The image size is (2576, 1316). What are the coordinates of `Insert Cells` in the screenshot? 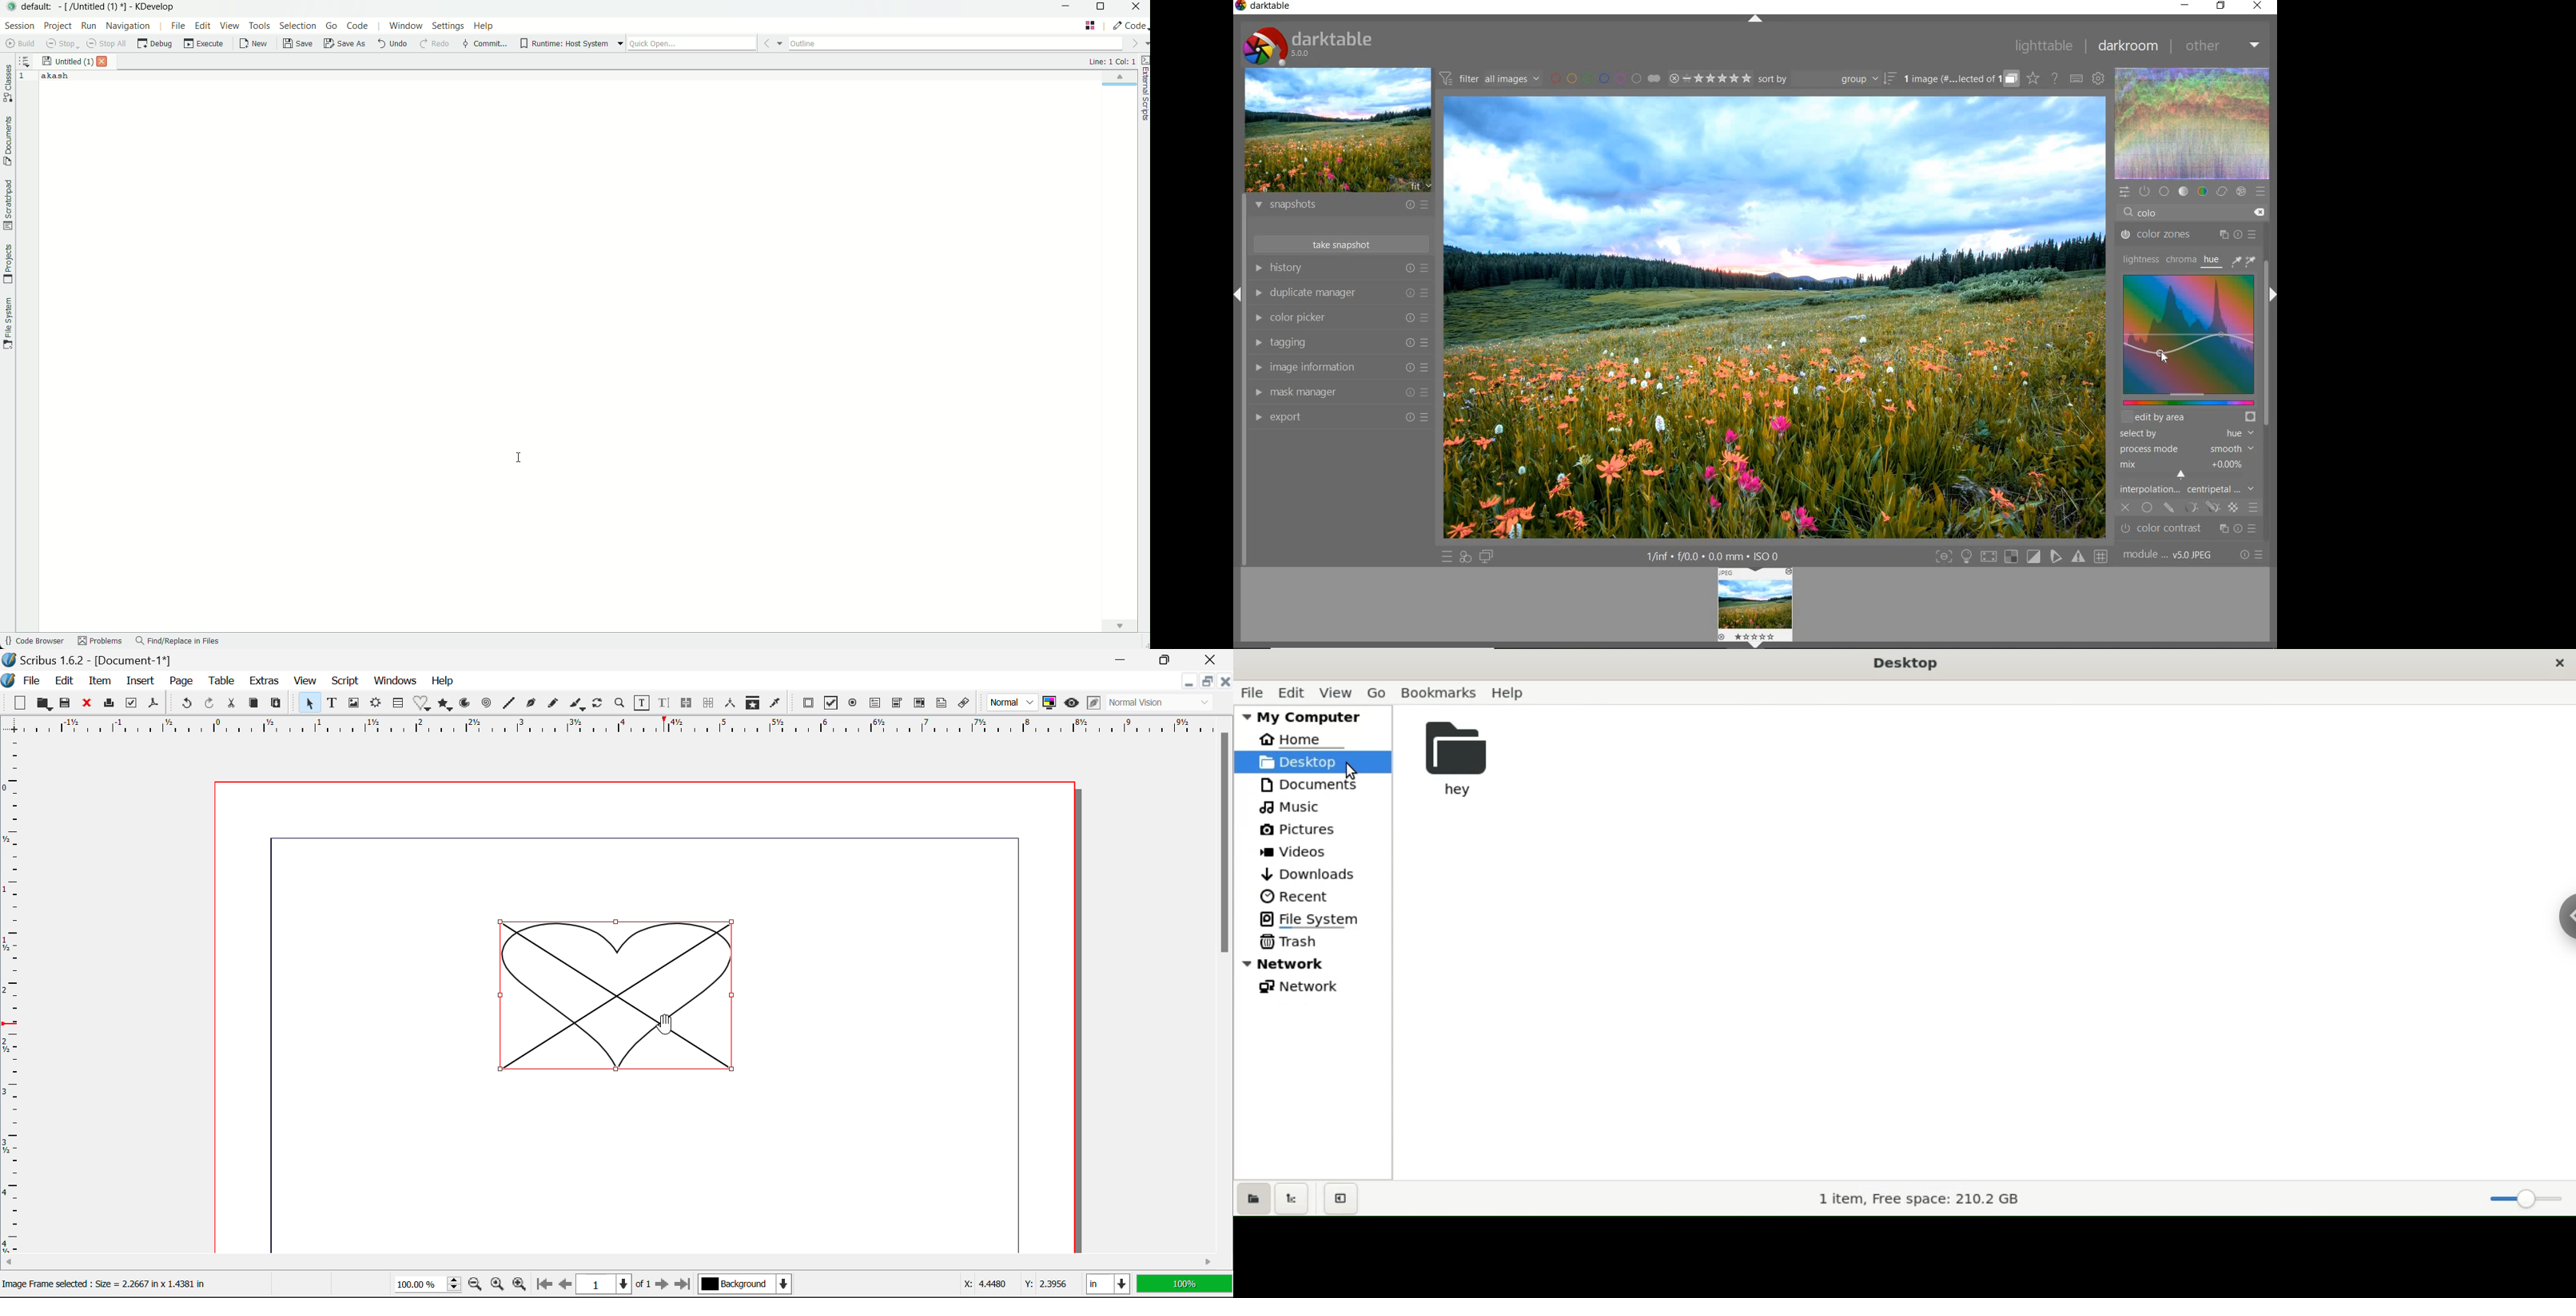 It's located at (397, 705).